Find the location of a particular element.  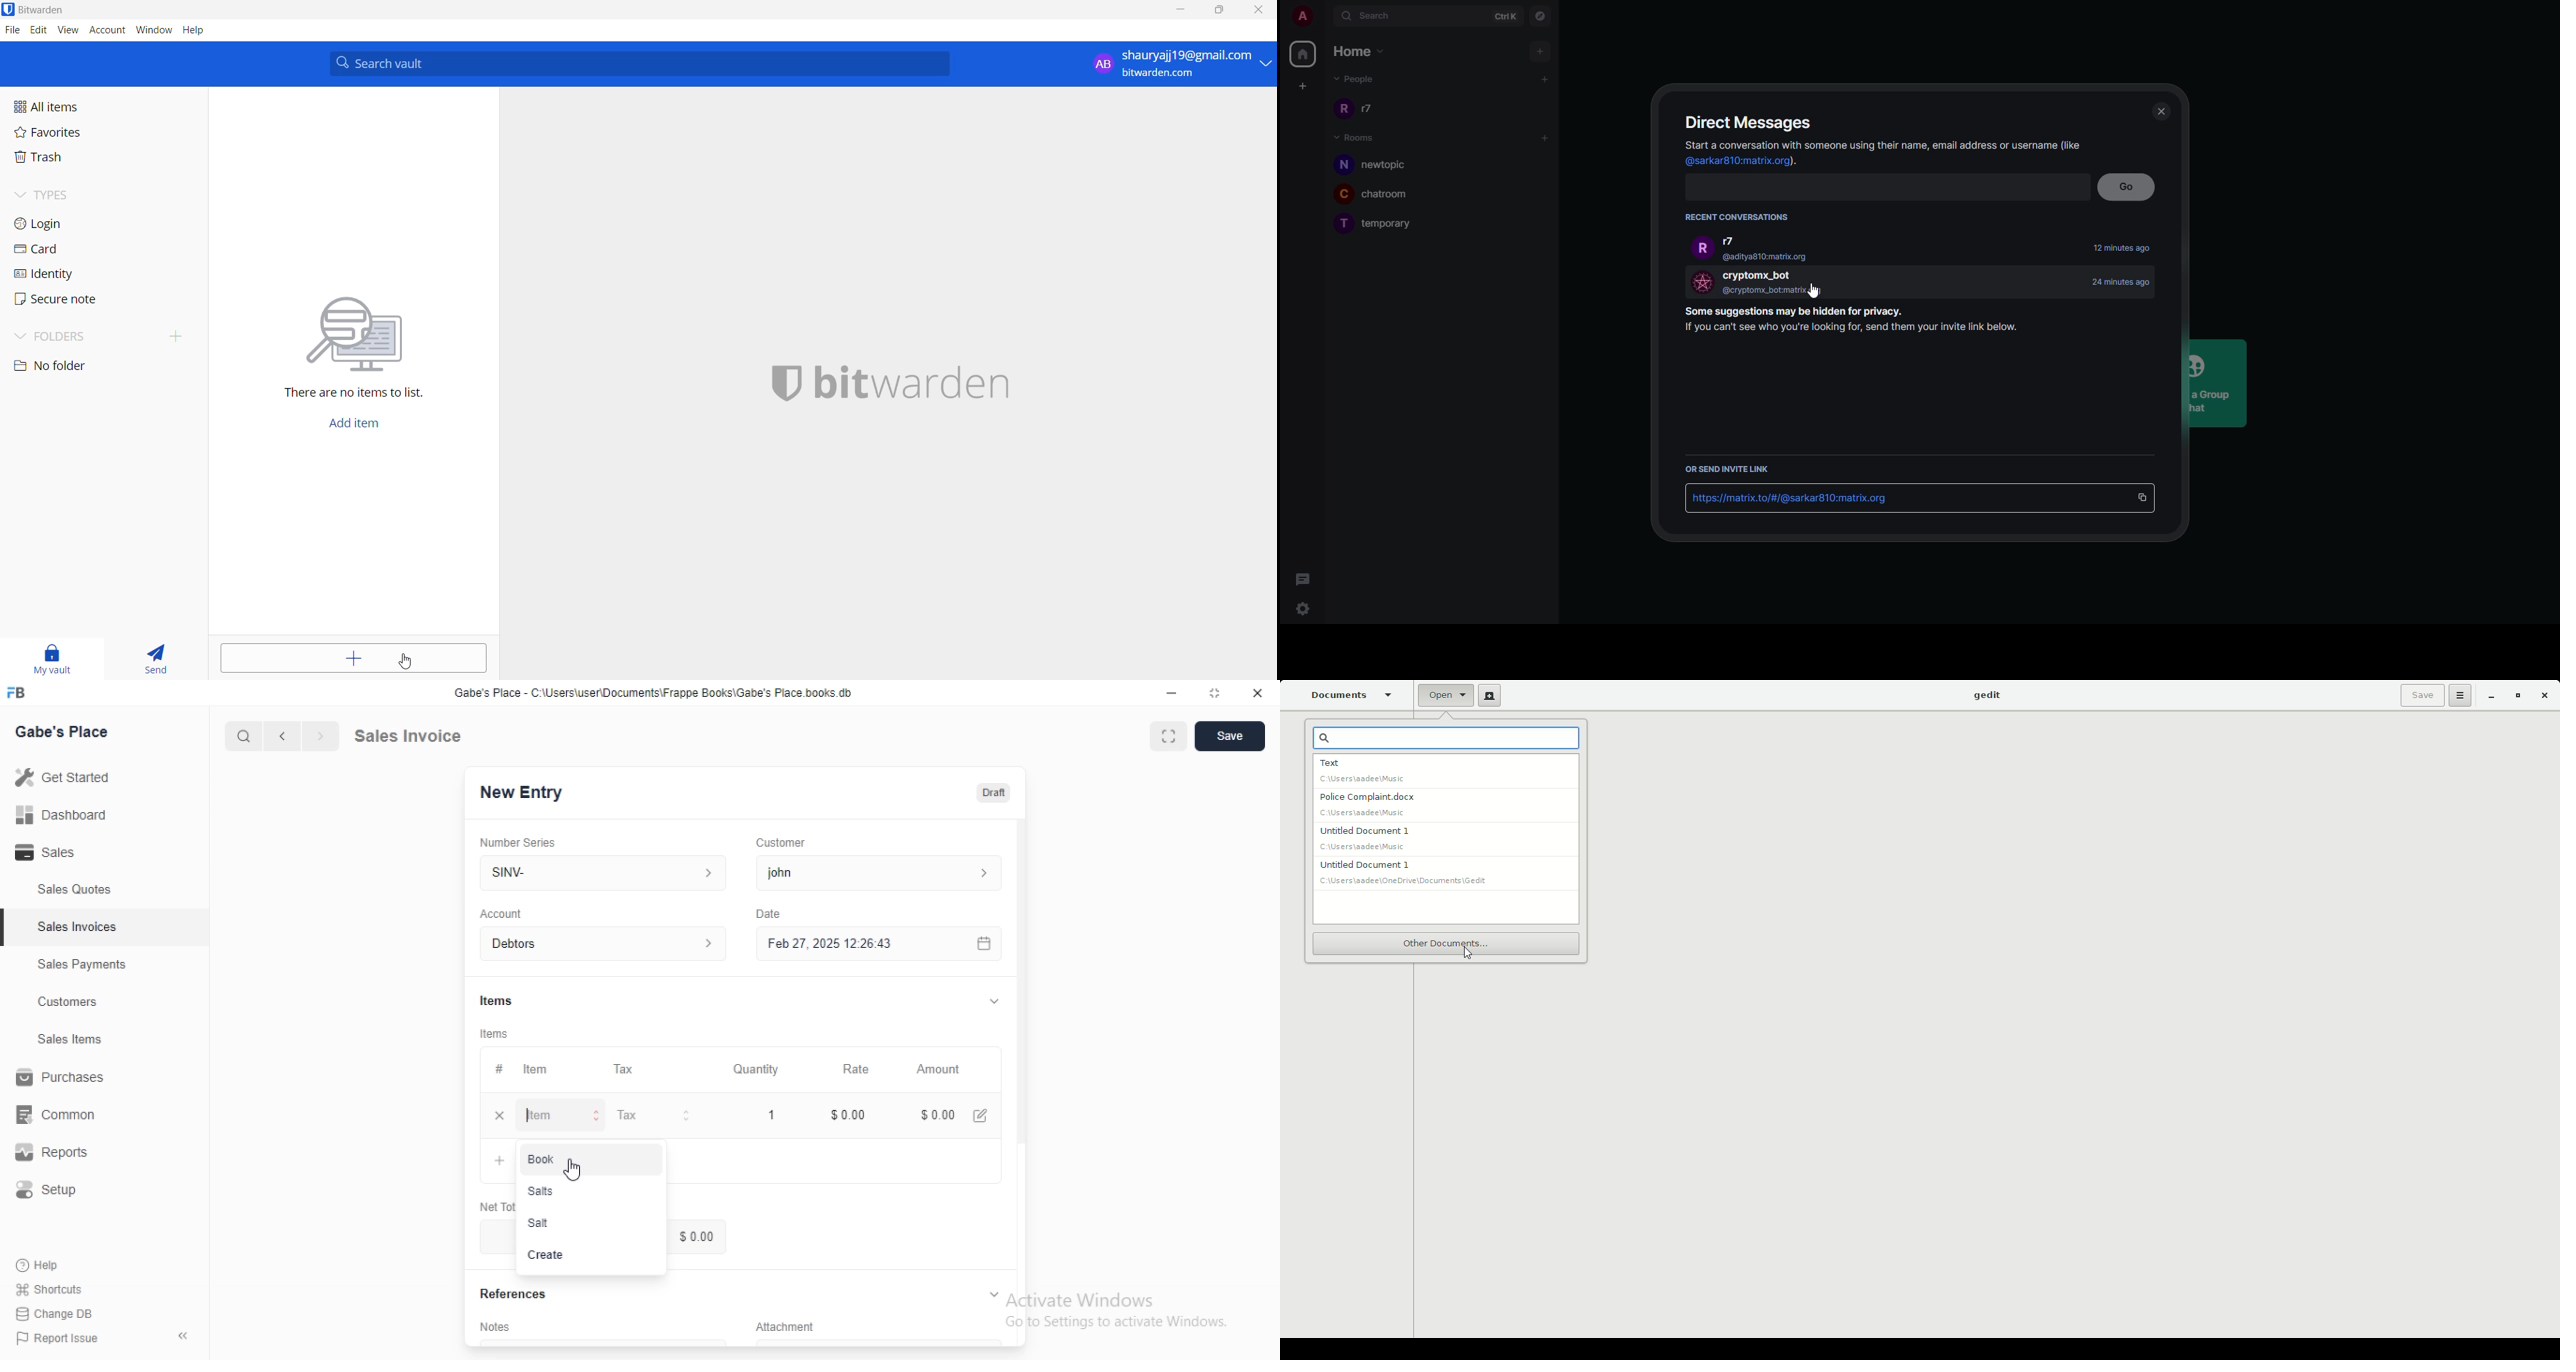

common is located at coordinates (57, 1116).